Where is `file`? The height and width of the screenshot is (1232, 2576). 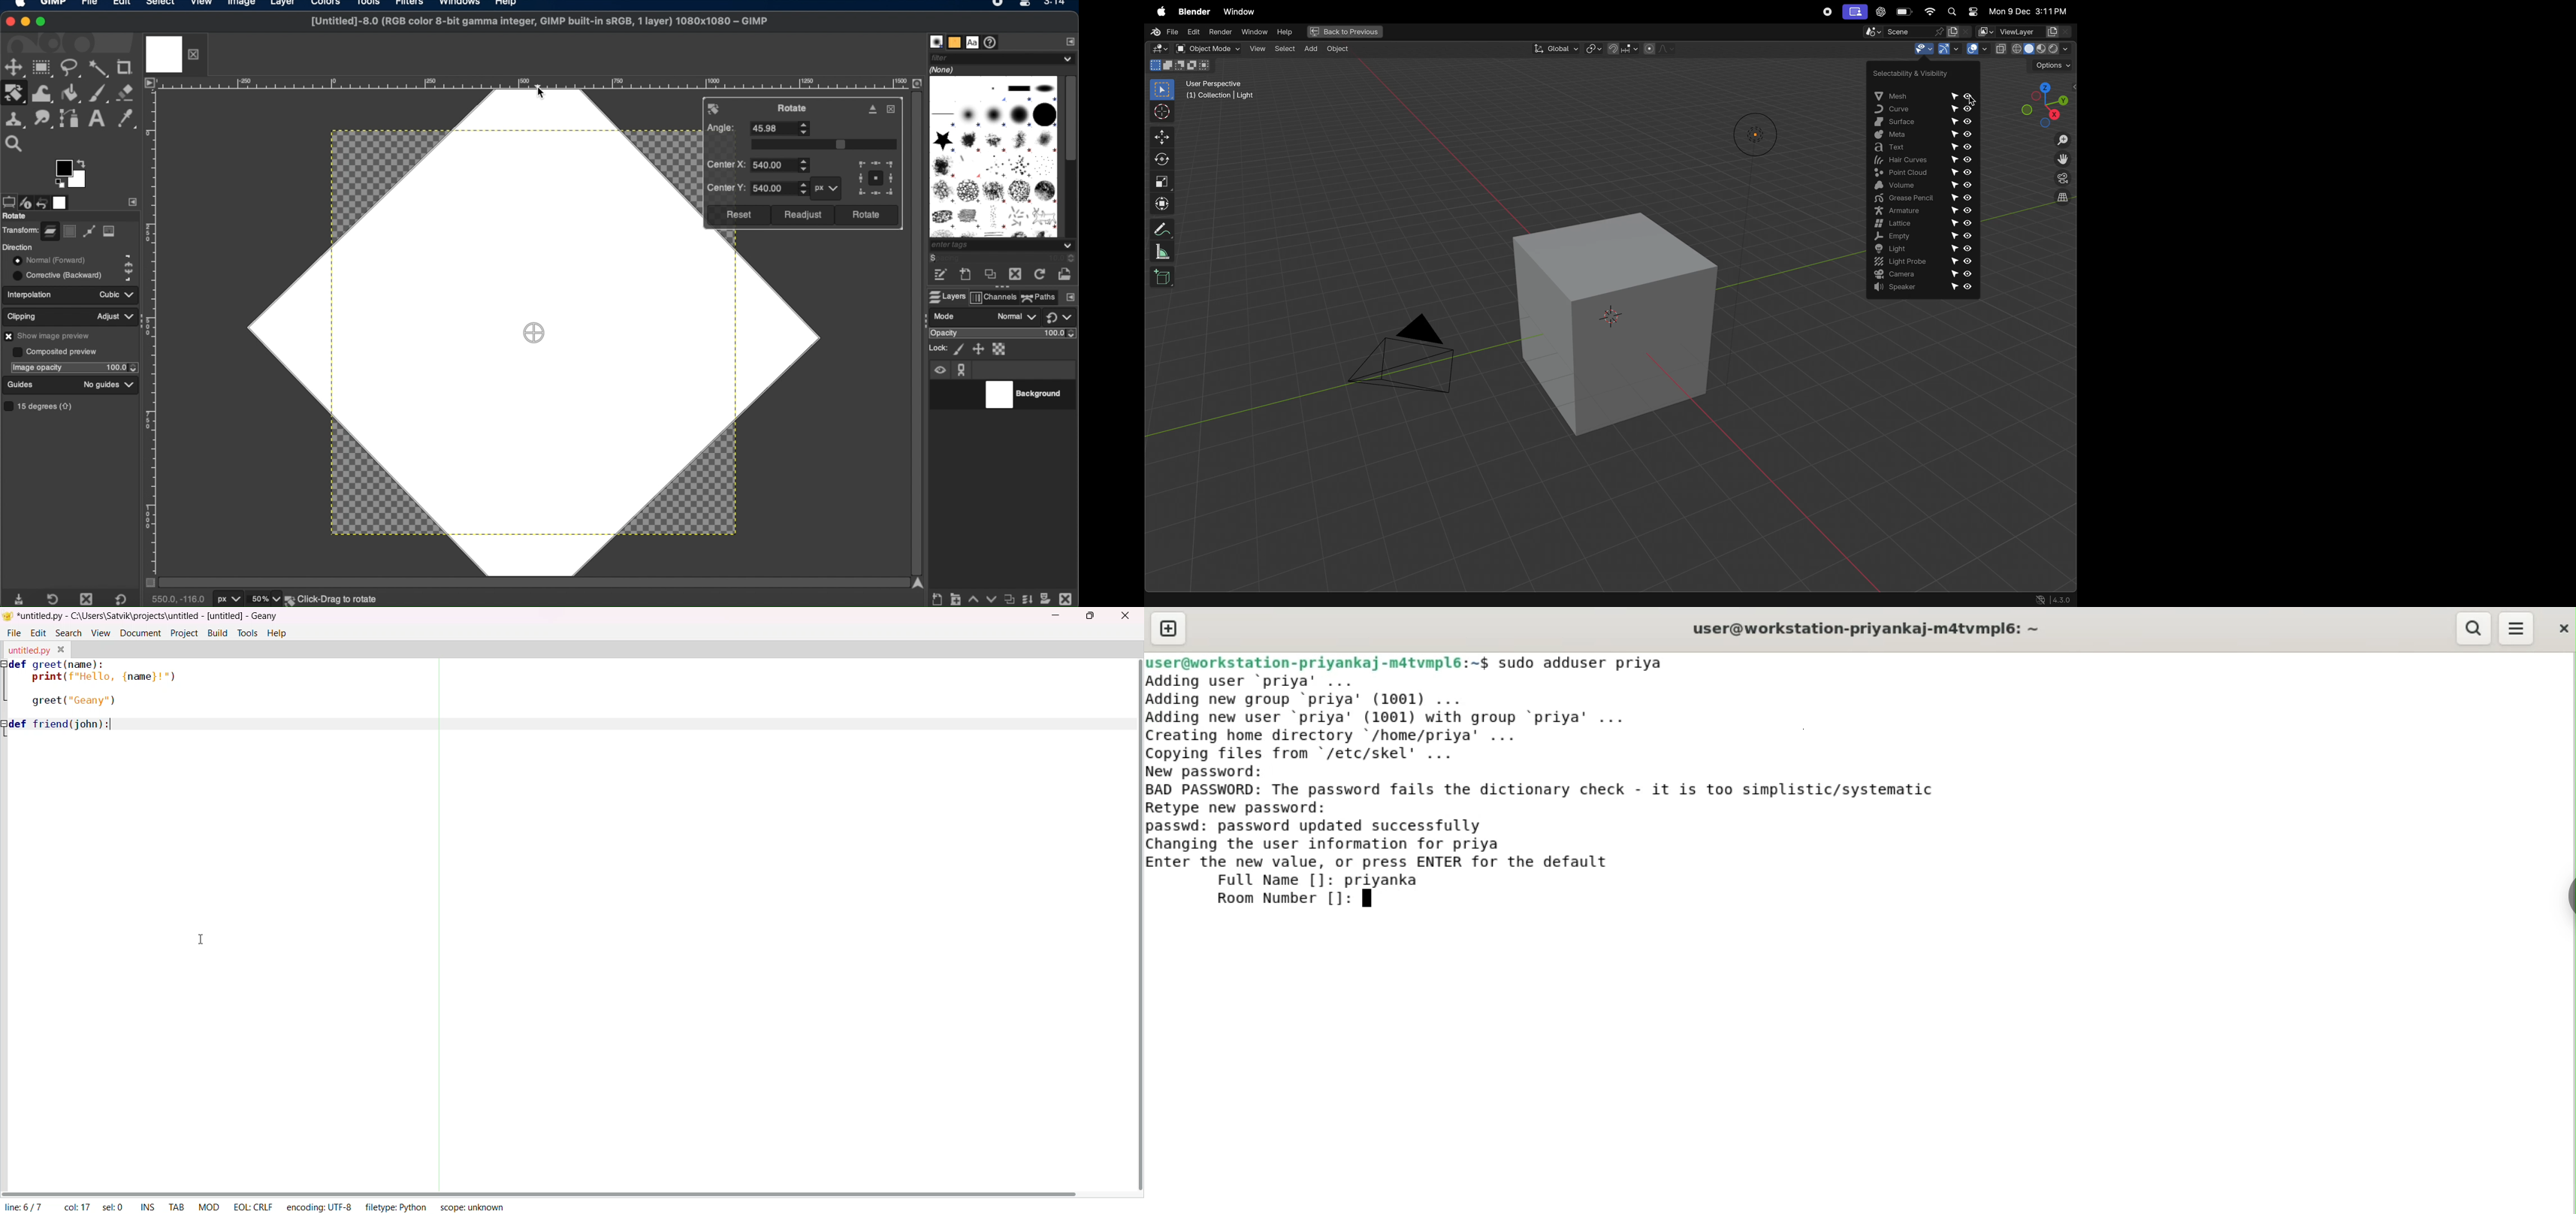 file is located at coordinates (89, 4).